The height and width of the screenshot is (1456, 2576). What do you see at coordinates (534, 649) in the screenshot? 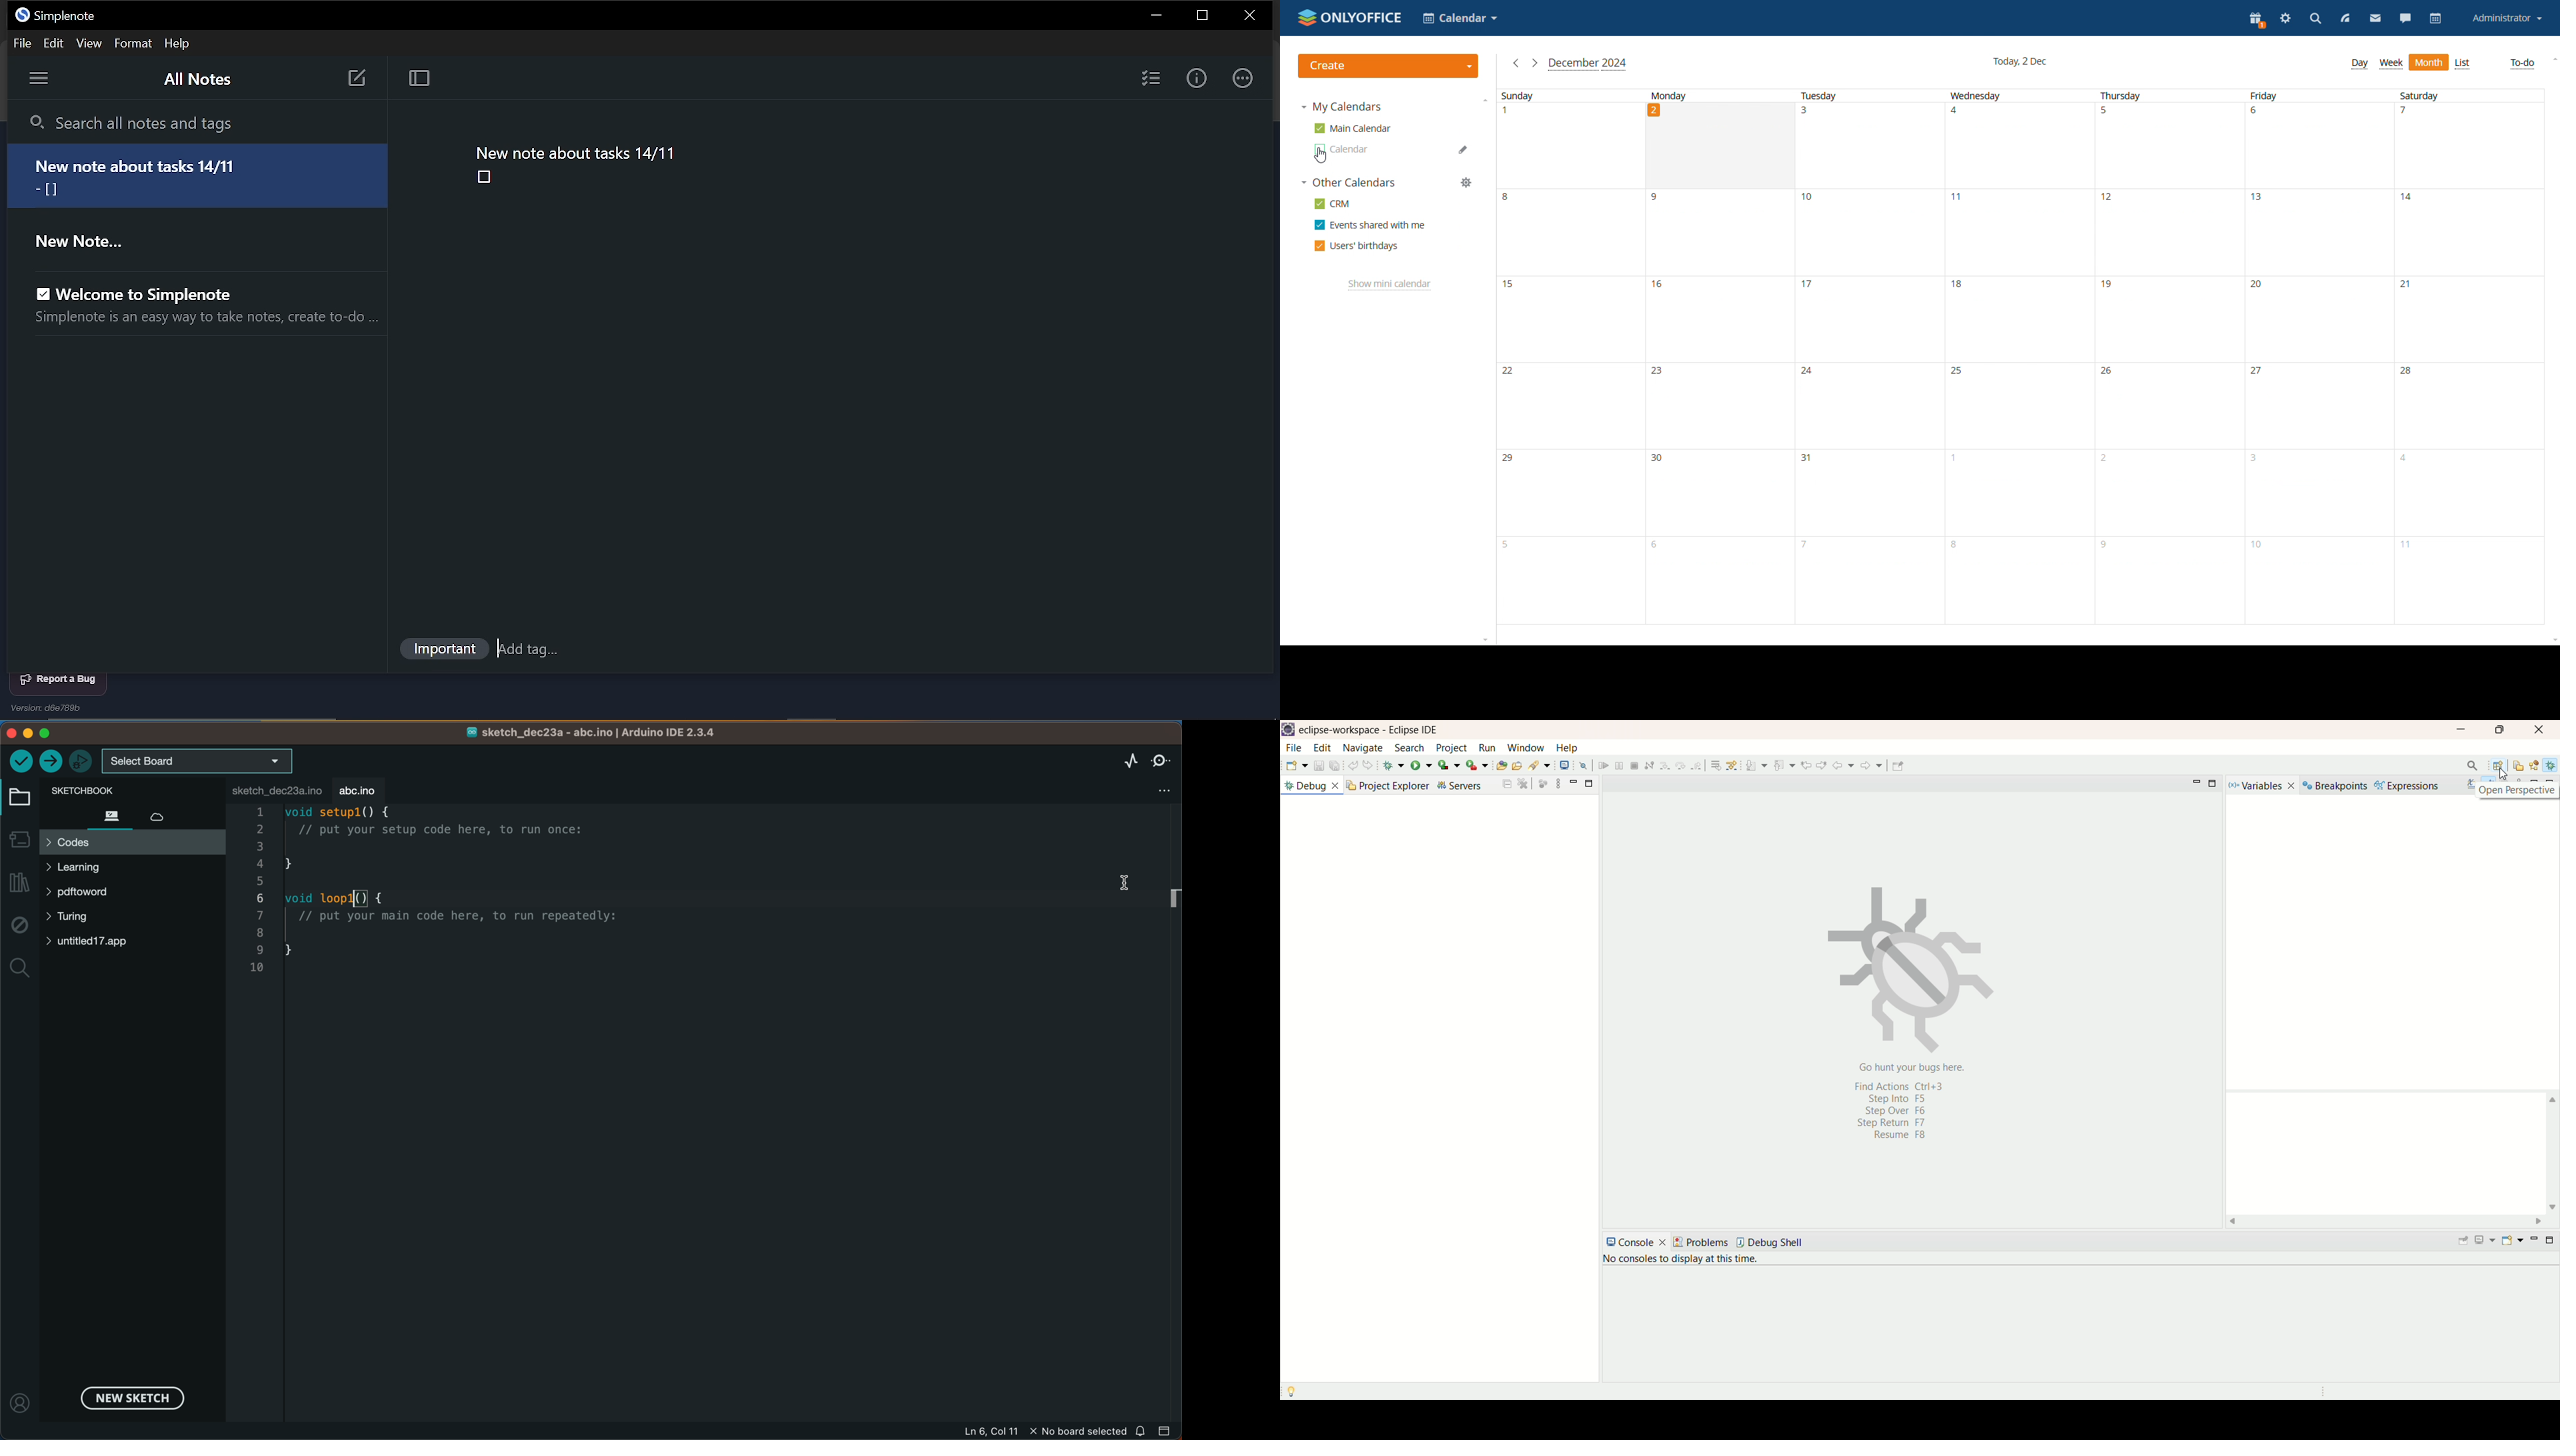
I see `new tag` at bounding box center [534, 649].